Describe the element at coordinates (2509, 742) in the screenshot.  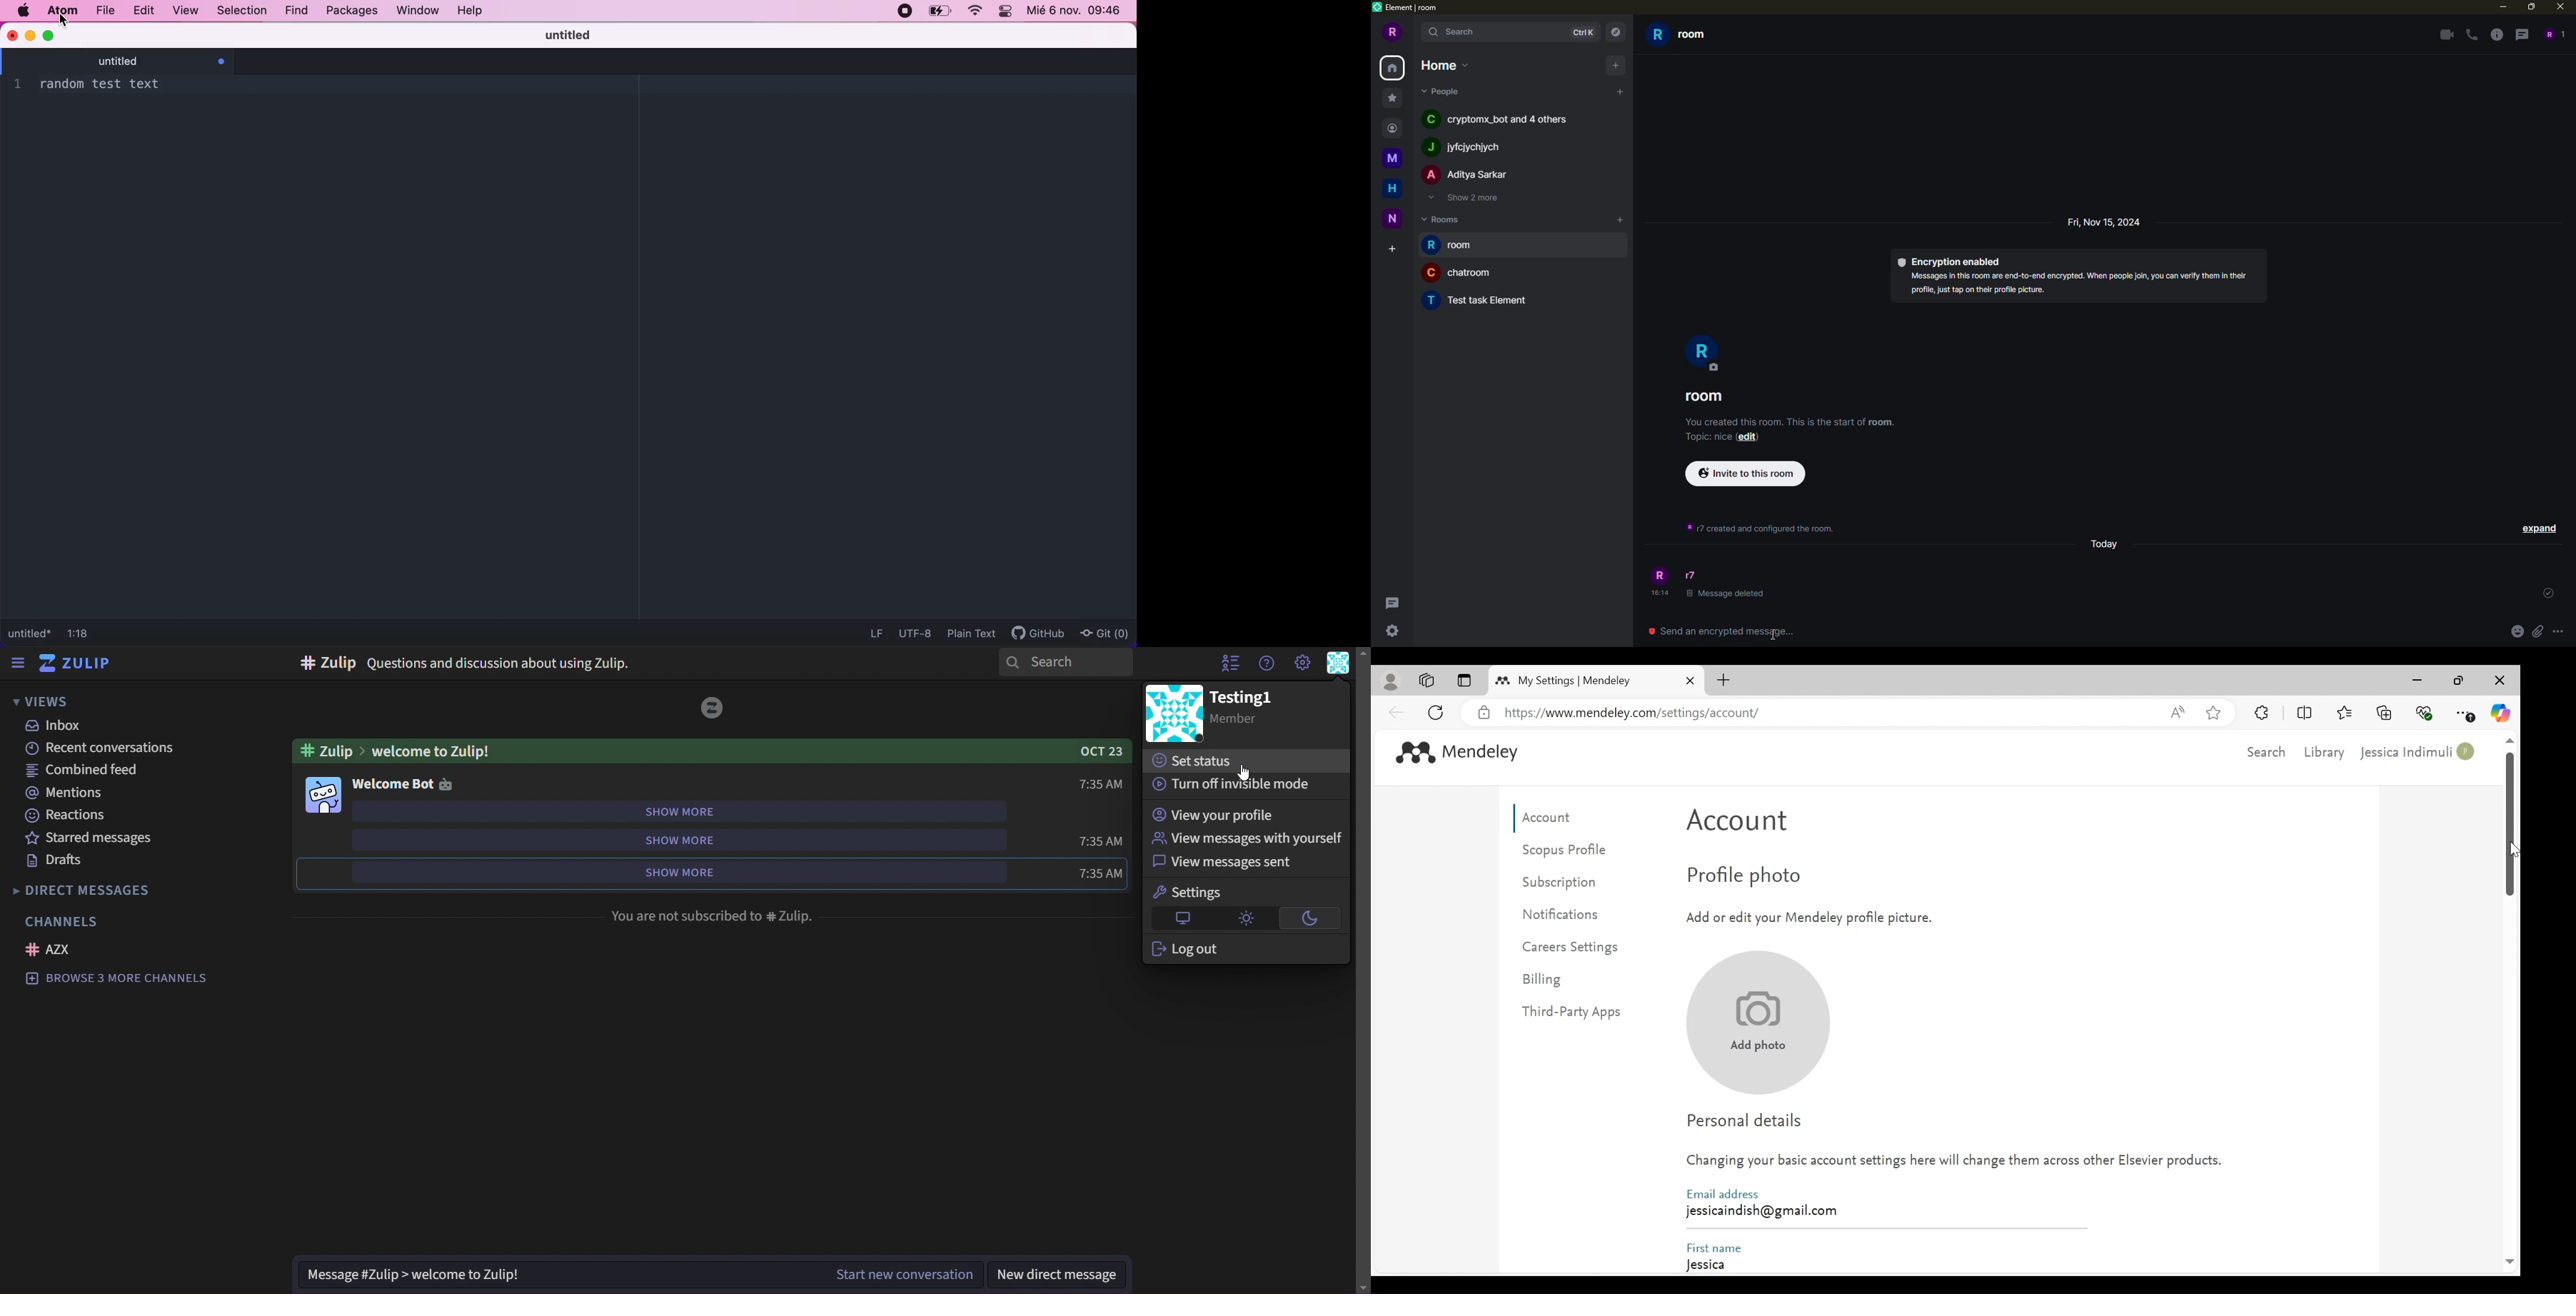
I see `scroll up` at that location.